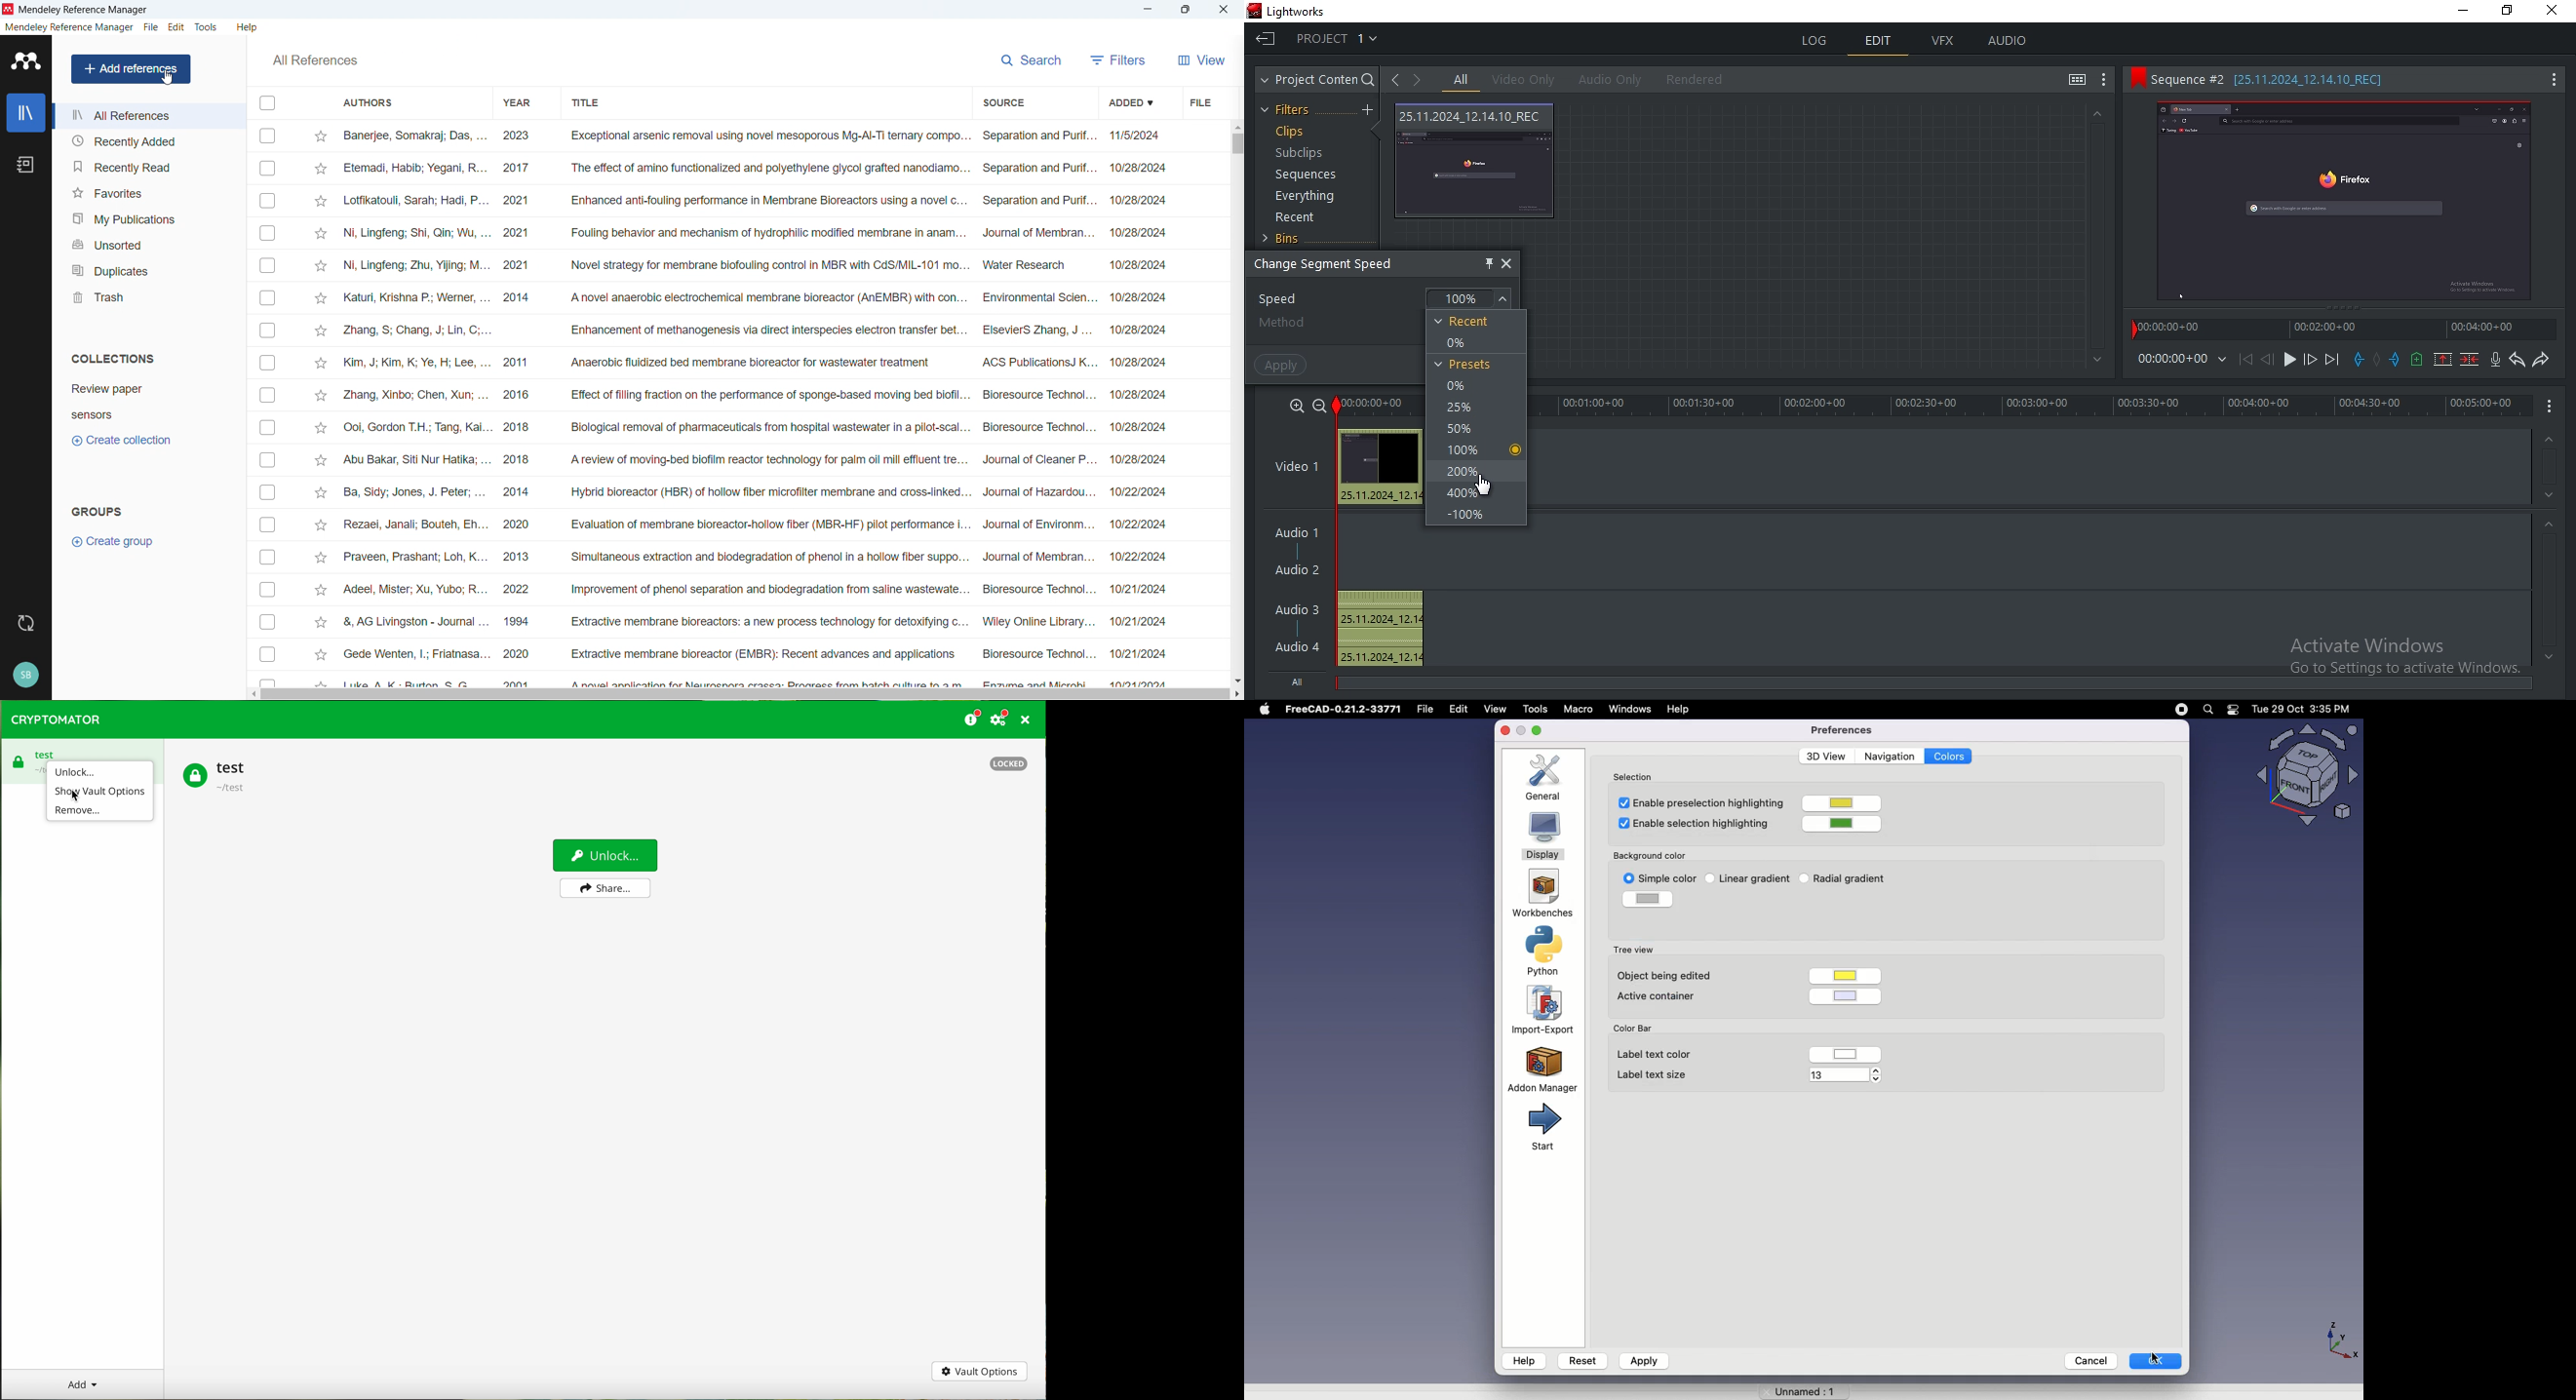  What do you see at coordinates (2416, 359) in the screenshot?
I see `add a cue at the current position` at bounding box center [2416, 359].